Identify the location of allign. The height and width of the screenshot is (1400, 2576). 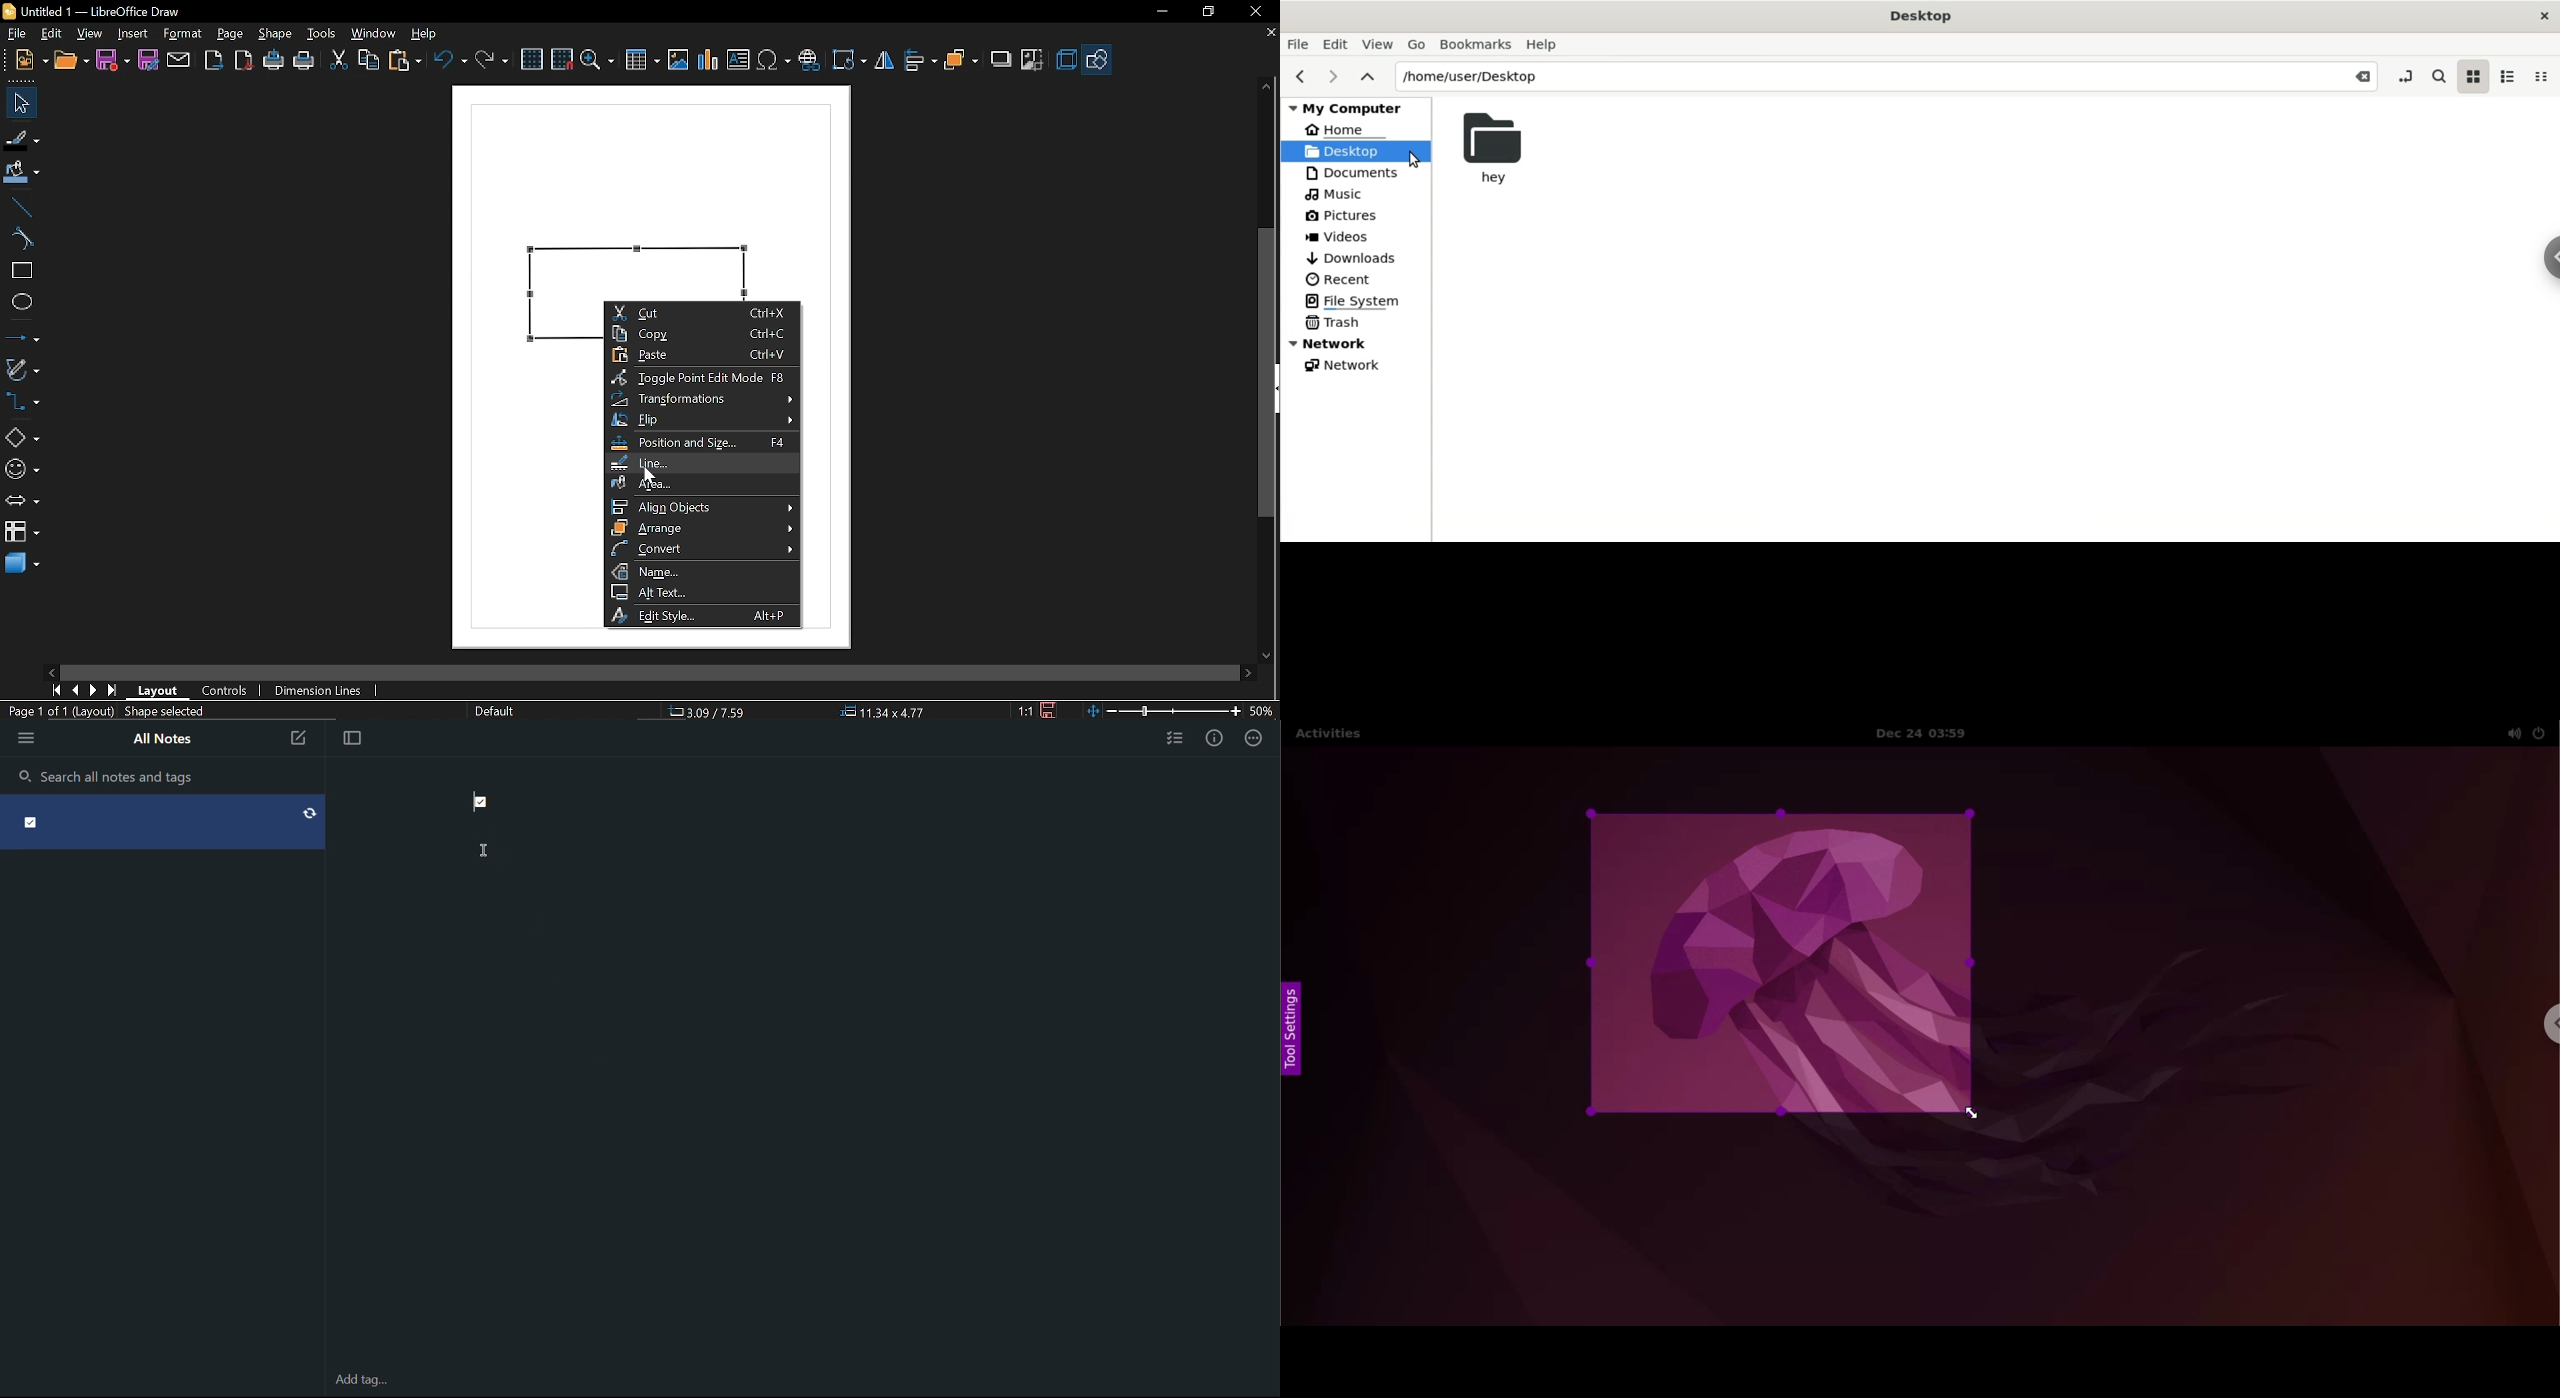
(919, 61).